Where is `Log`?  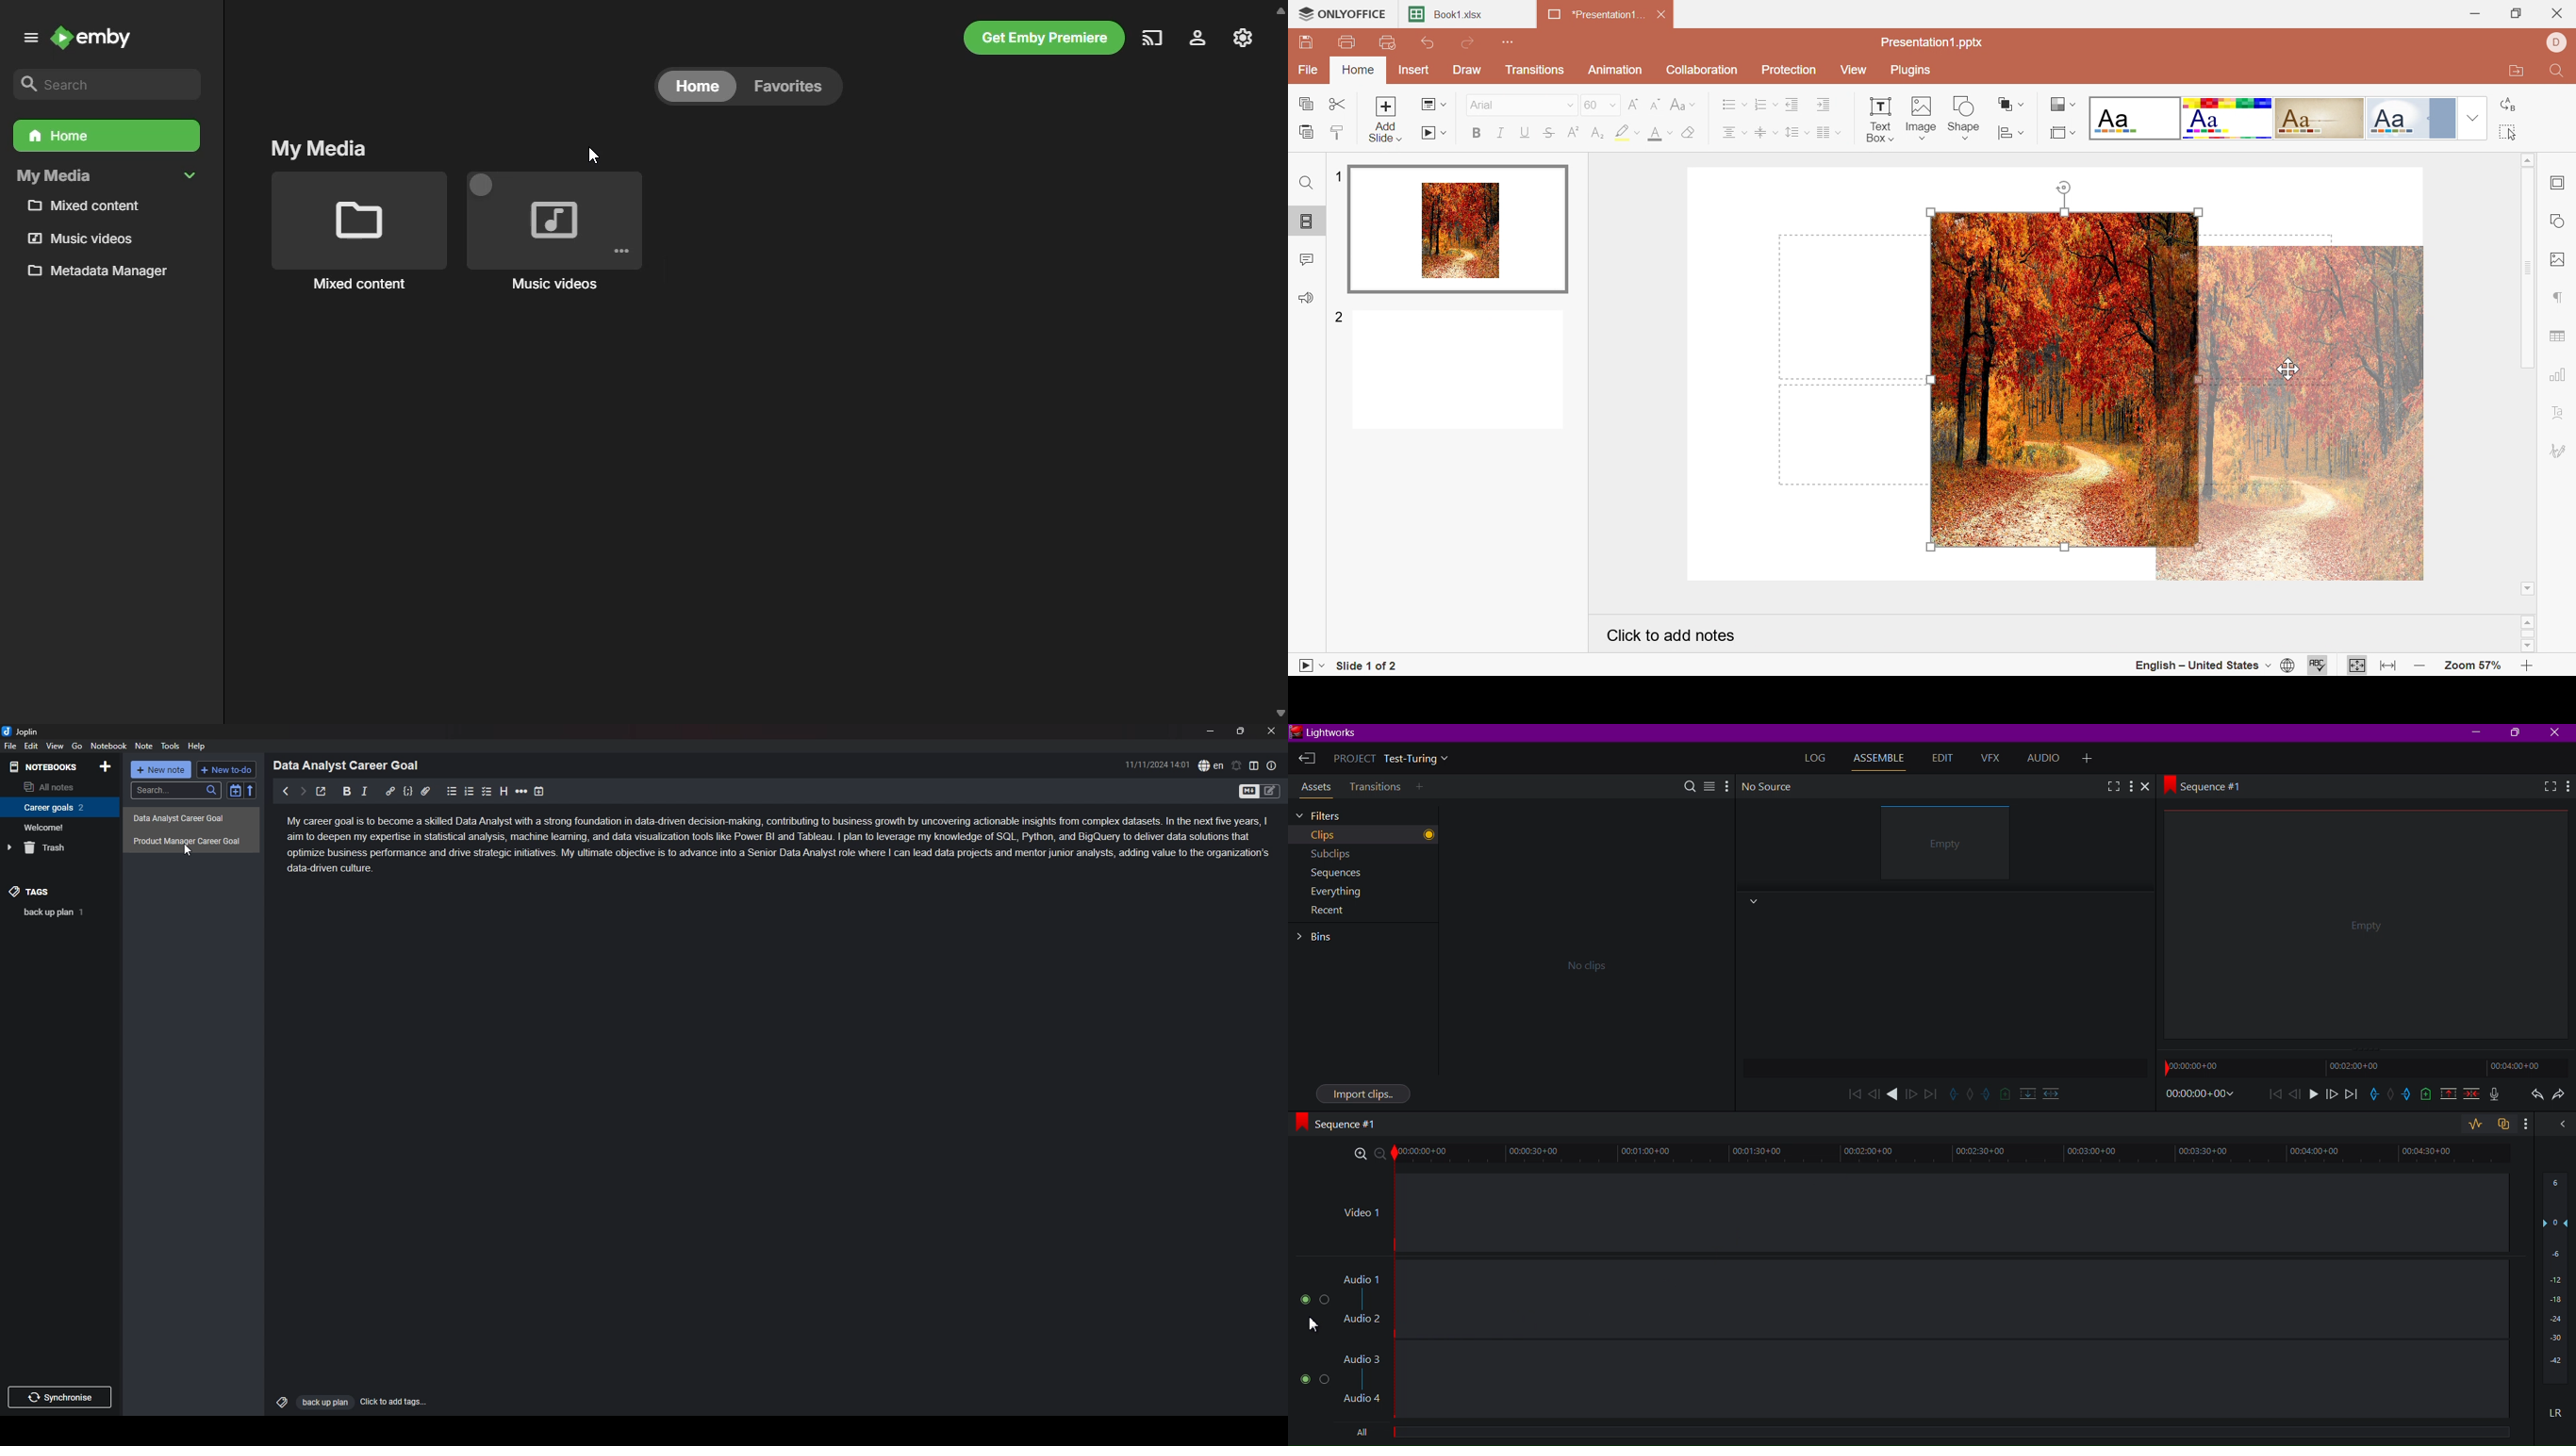
Log is located at coordinates (1817, 755).